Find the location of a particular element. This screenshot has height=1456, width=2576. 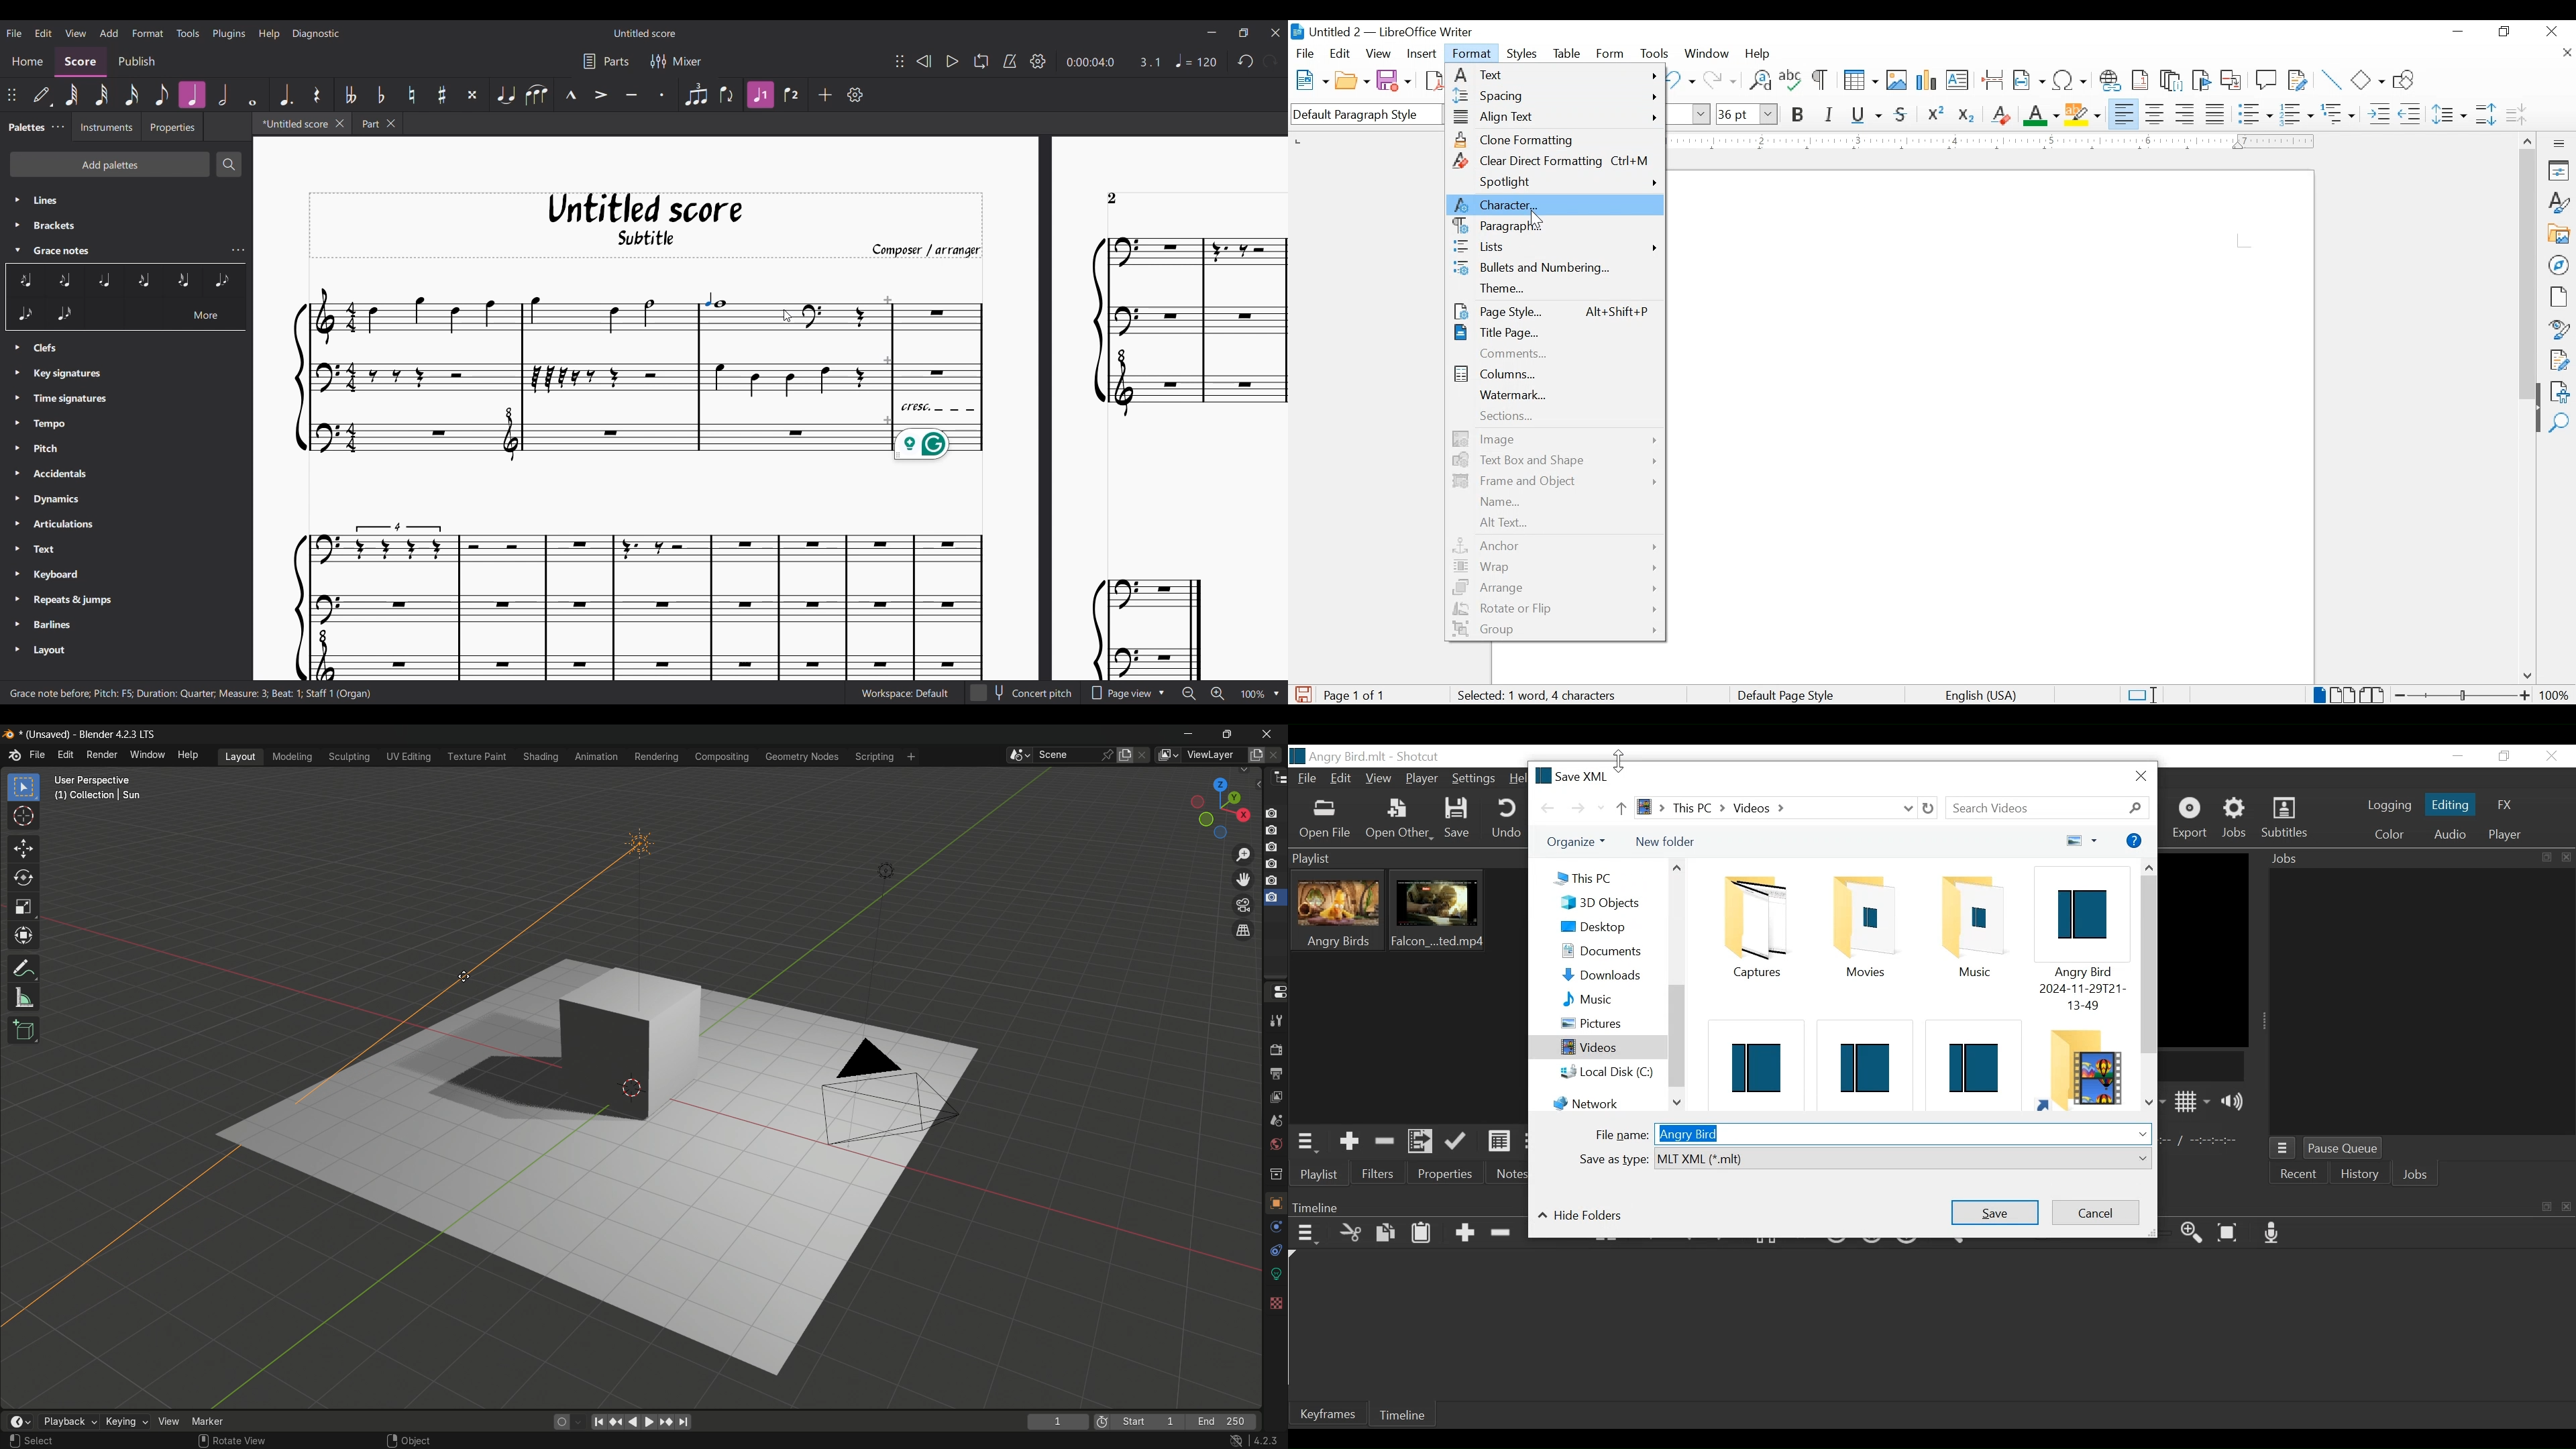

Downloads is located at coordinates (1609, 973).